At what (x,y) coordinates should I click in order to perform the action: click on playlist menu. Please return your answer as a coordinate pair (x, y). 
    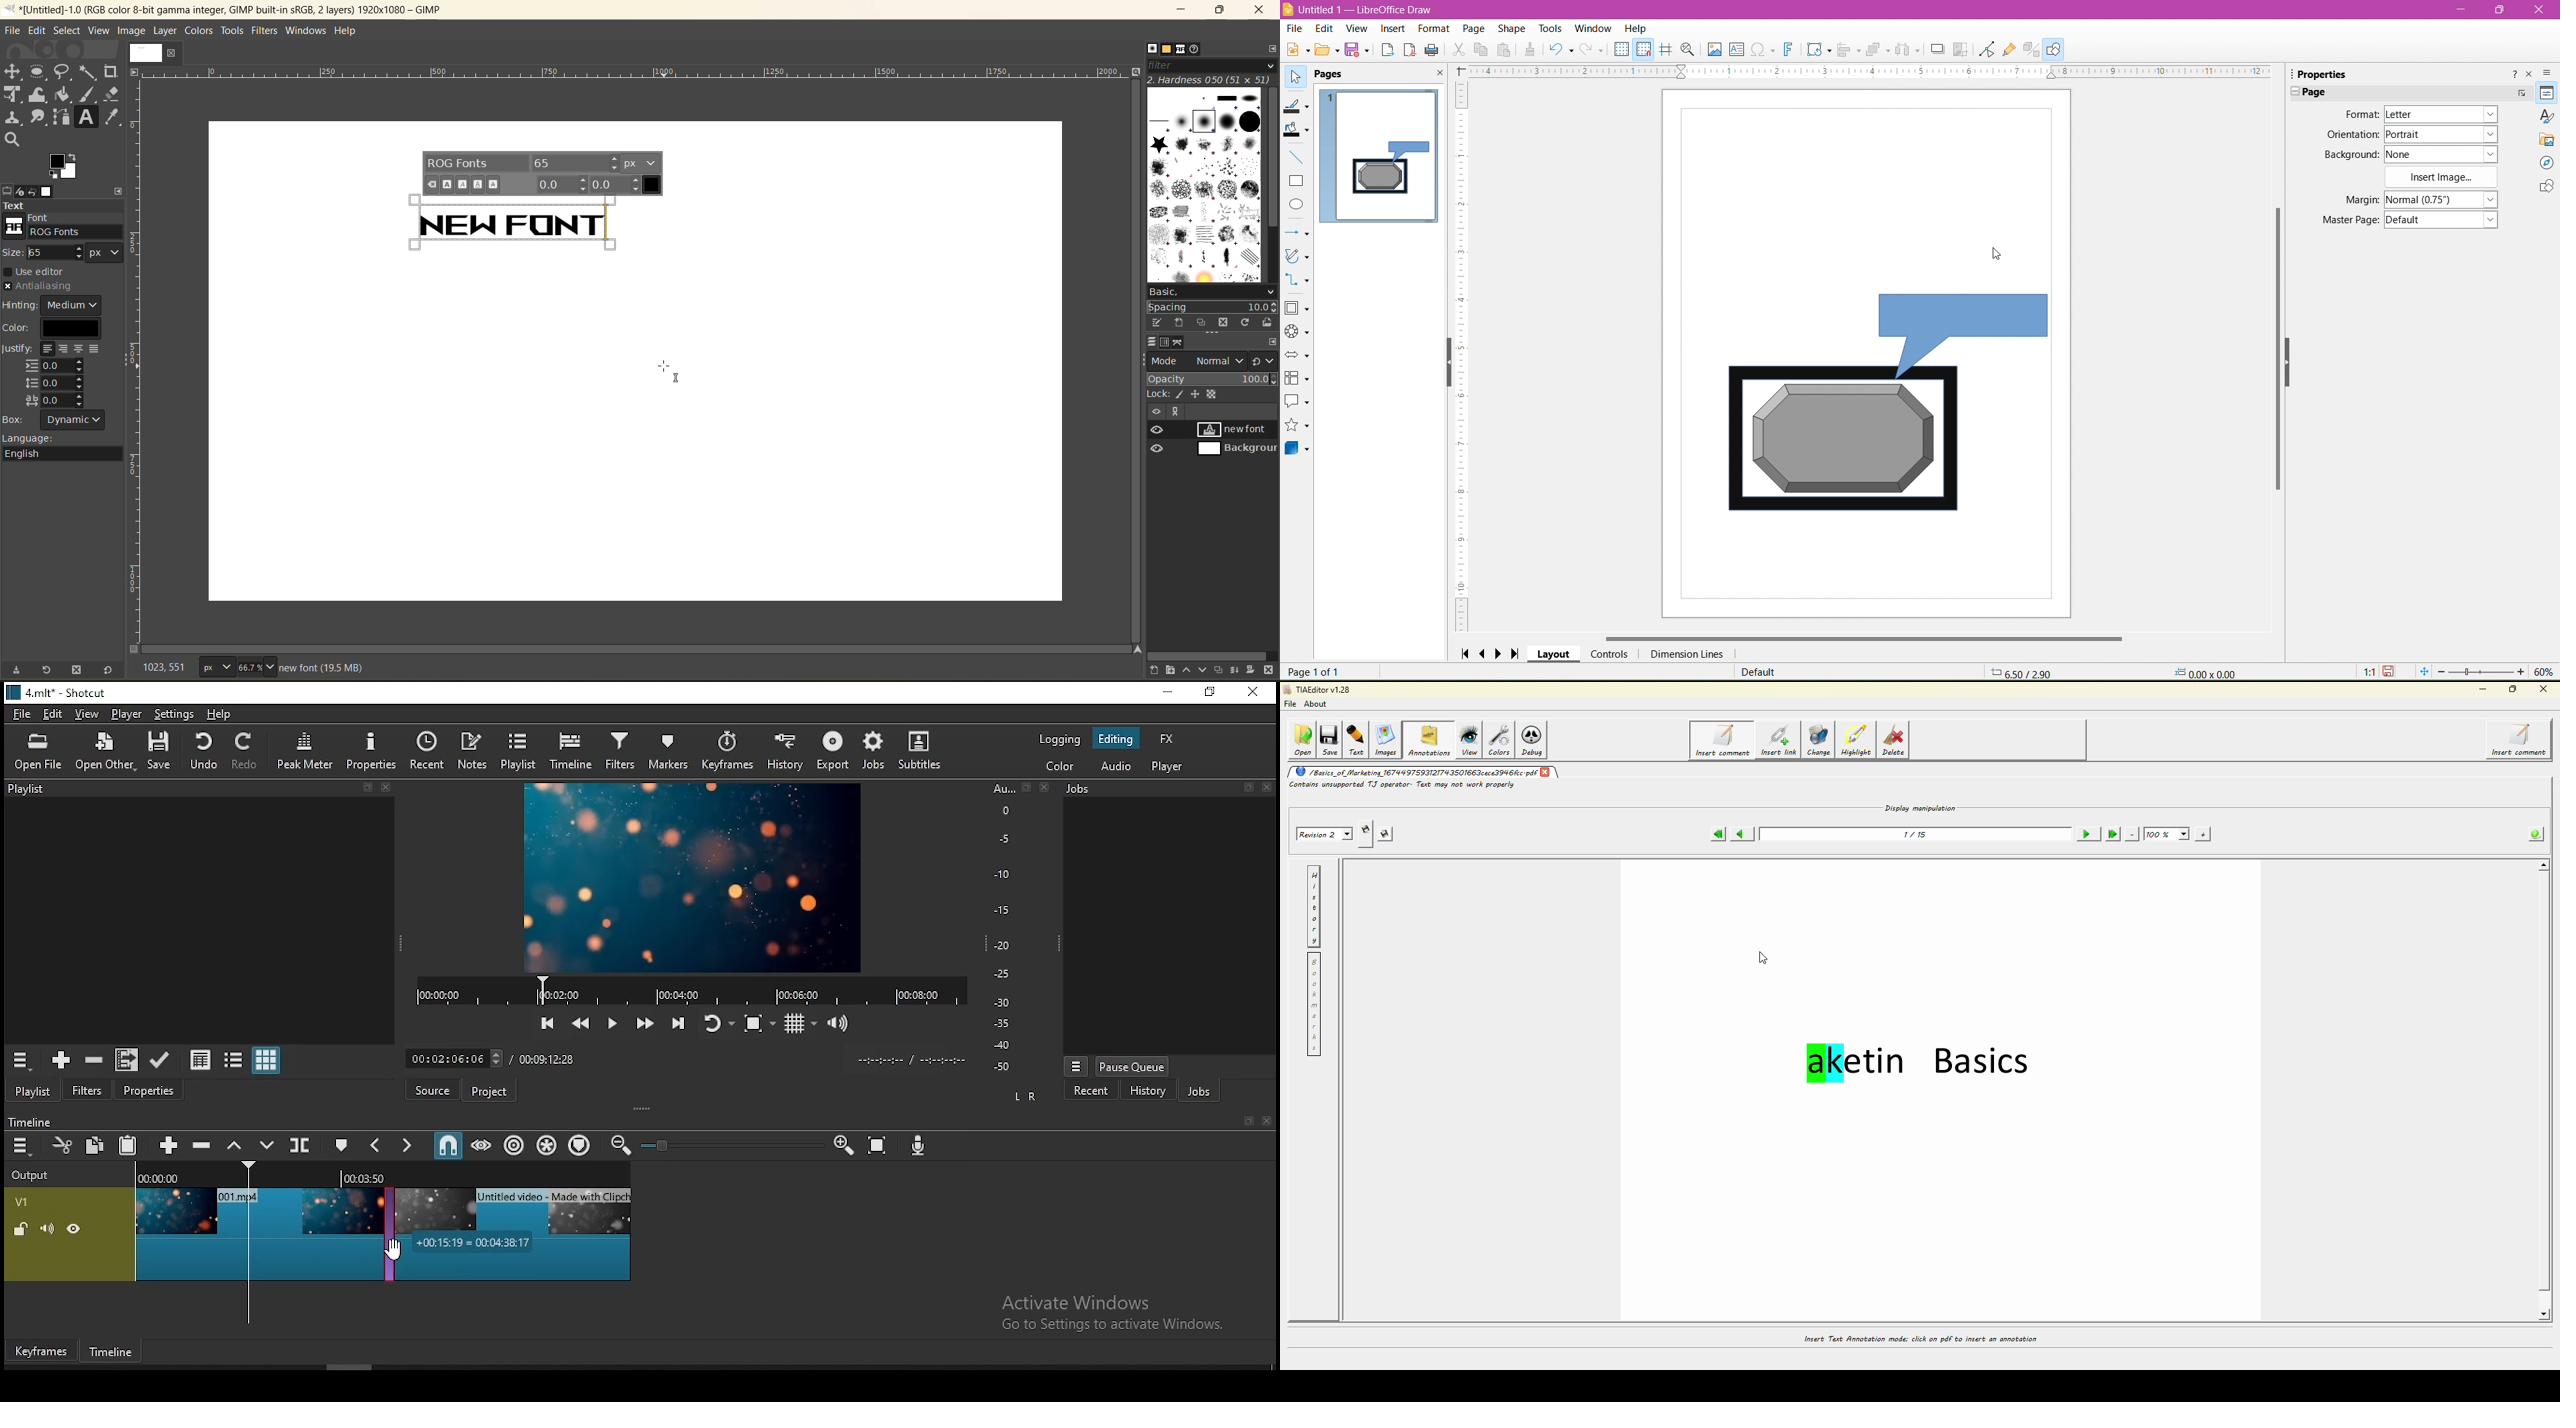
    Looking at the image, I should click on (20, 1060).